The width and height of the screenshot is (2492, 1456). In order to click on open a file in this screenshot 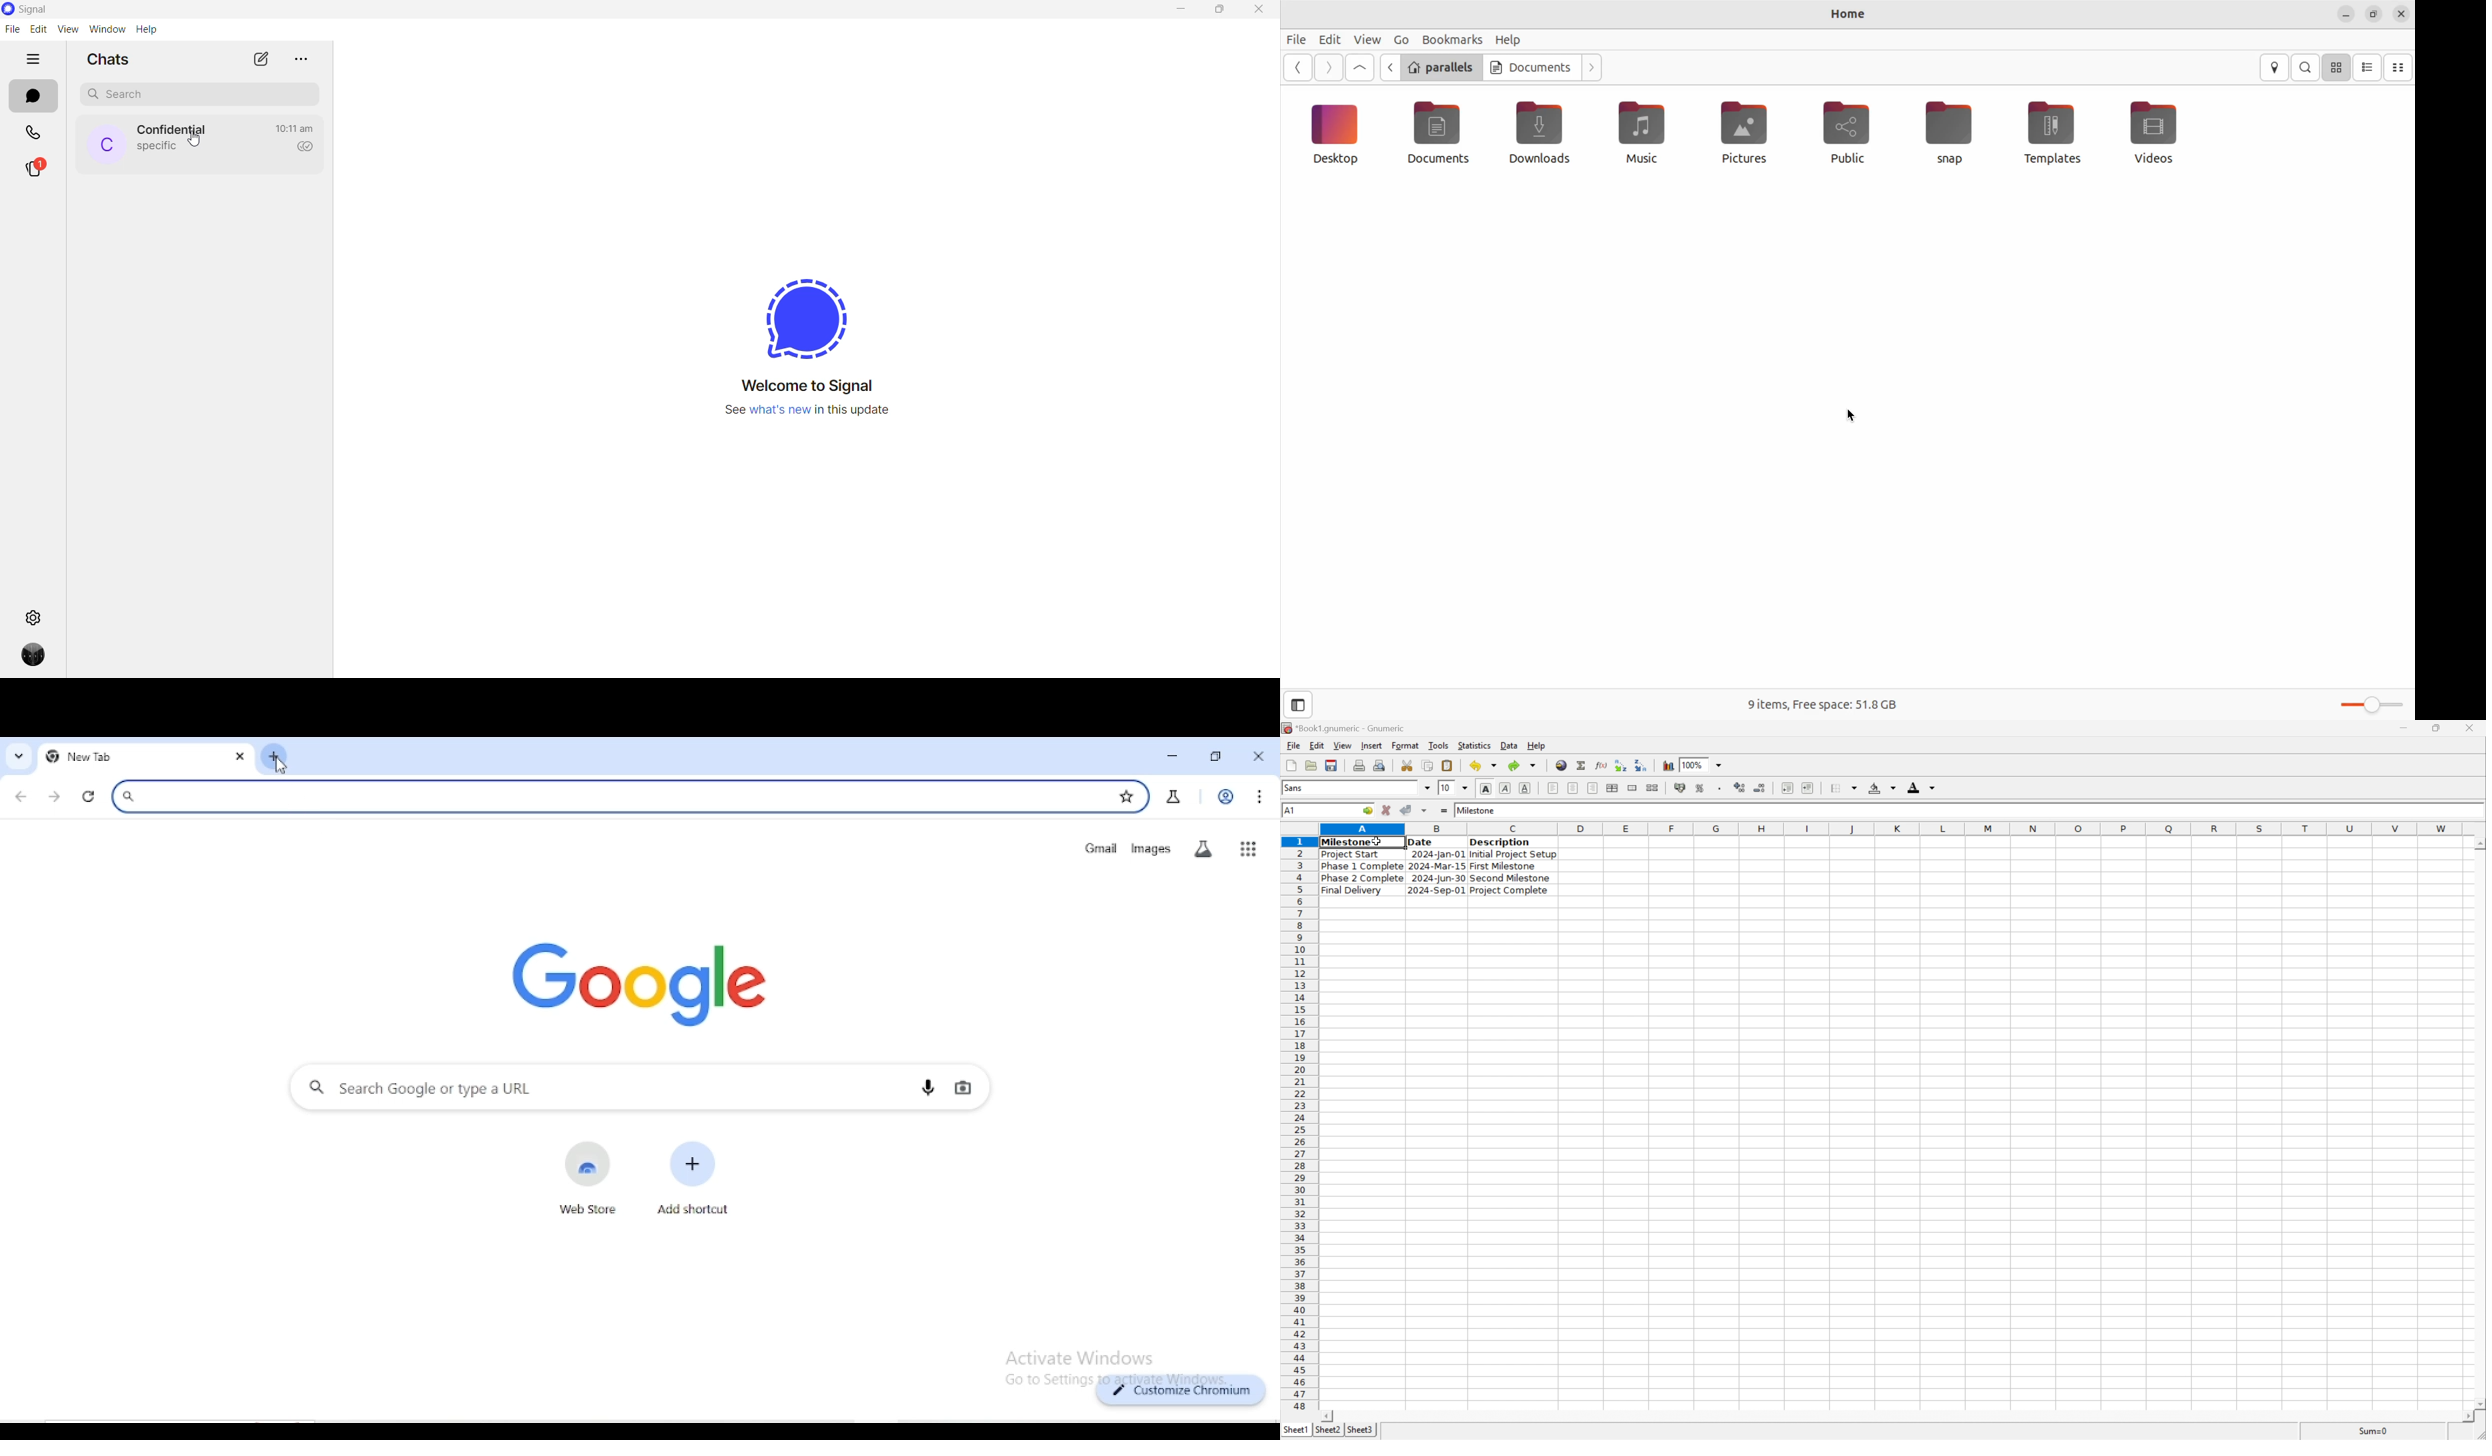, I will do `click(1313, 765)`.